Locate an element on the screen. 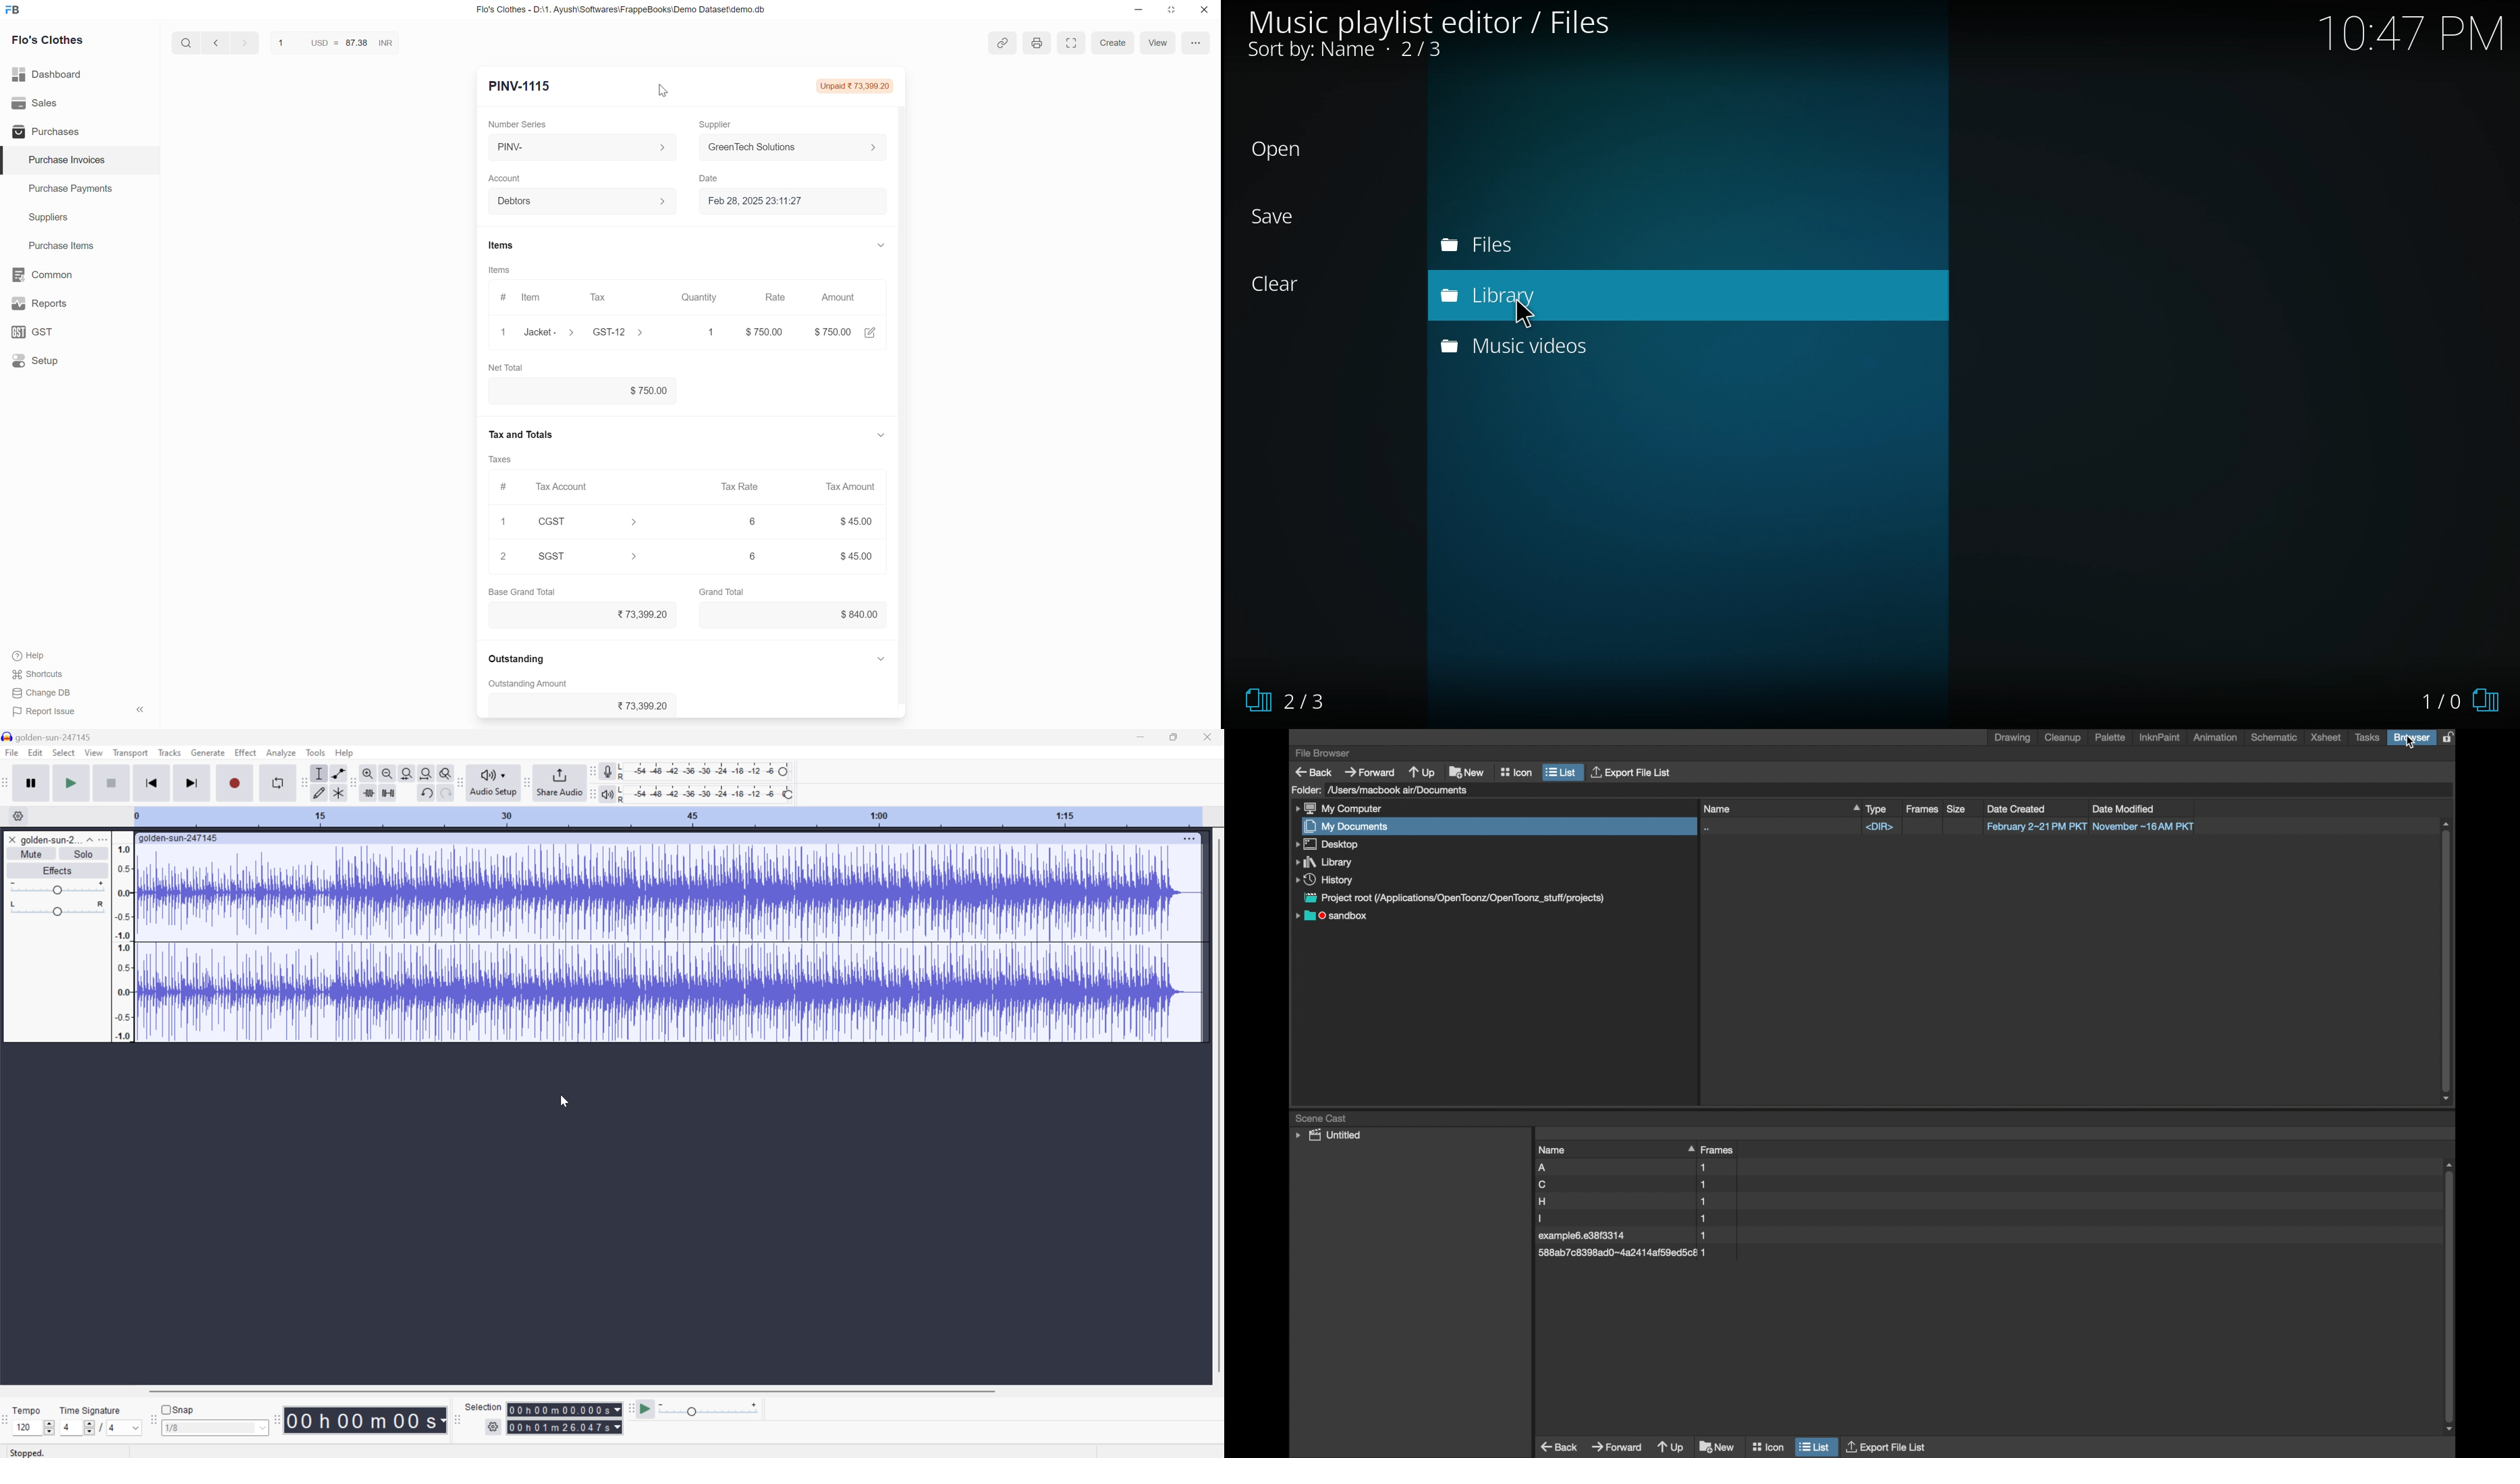  102.99 is located at coordinates (759, 332).